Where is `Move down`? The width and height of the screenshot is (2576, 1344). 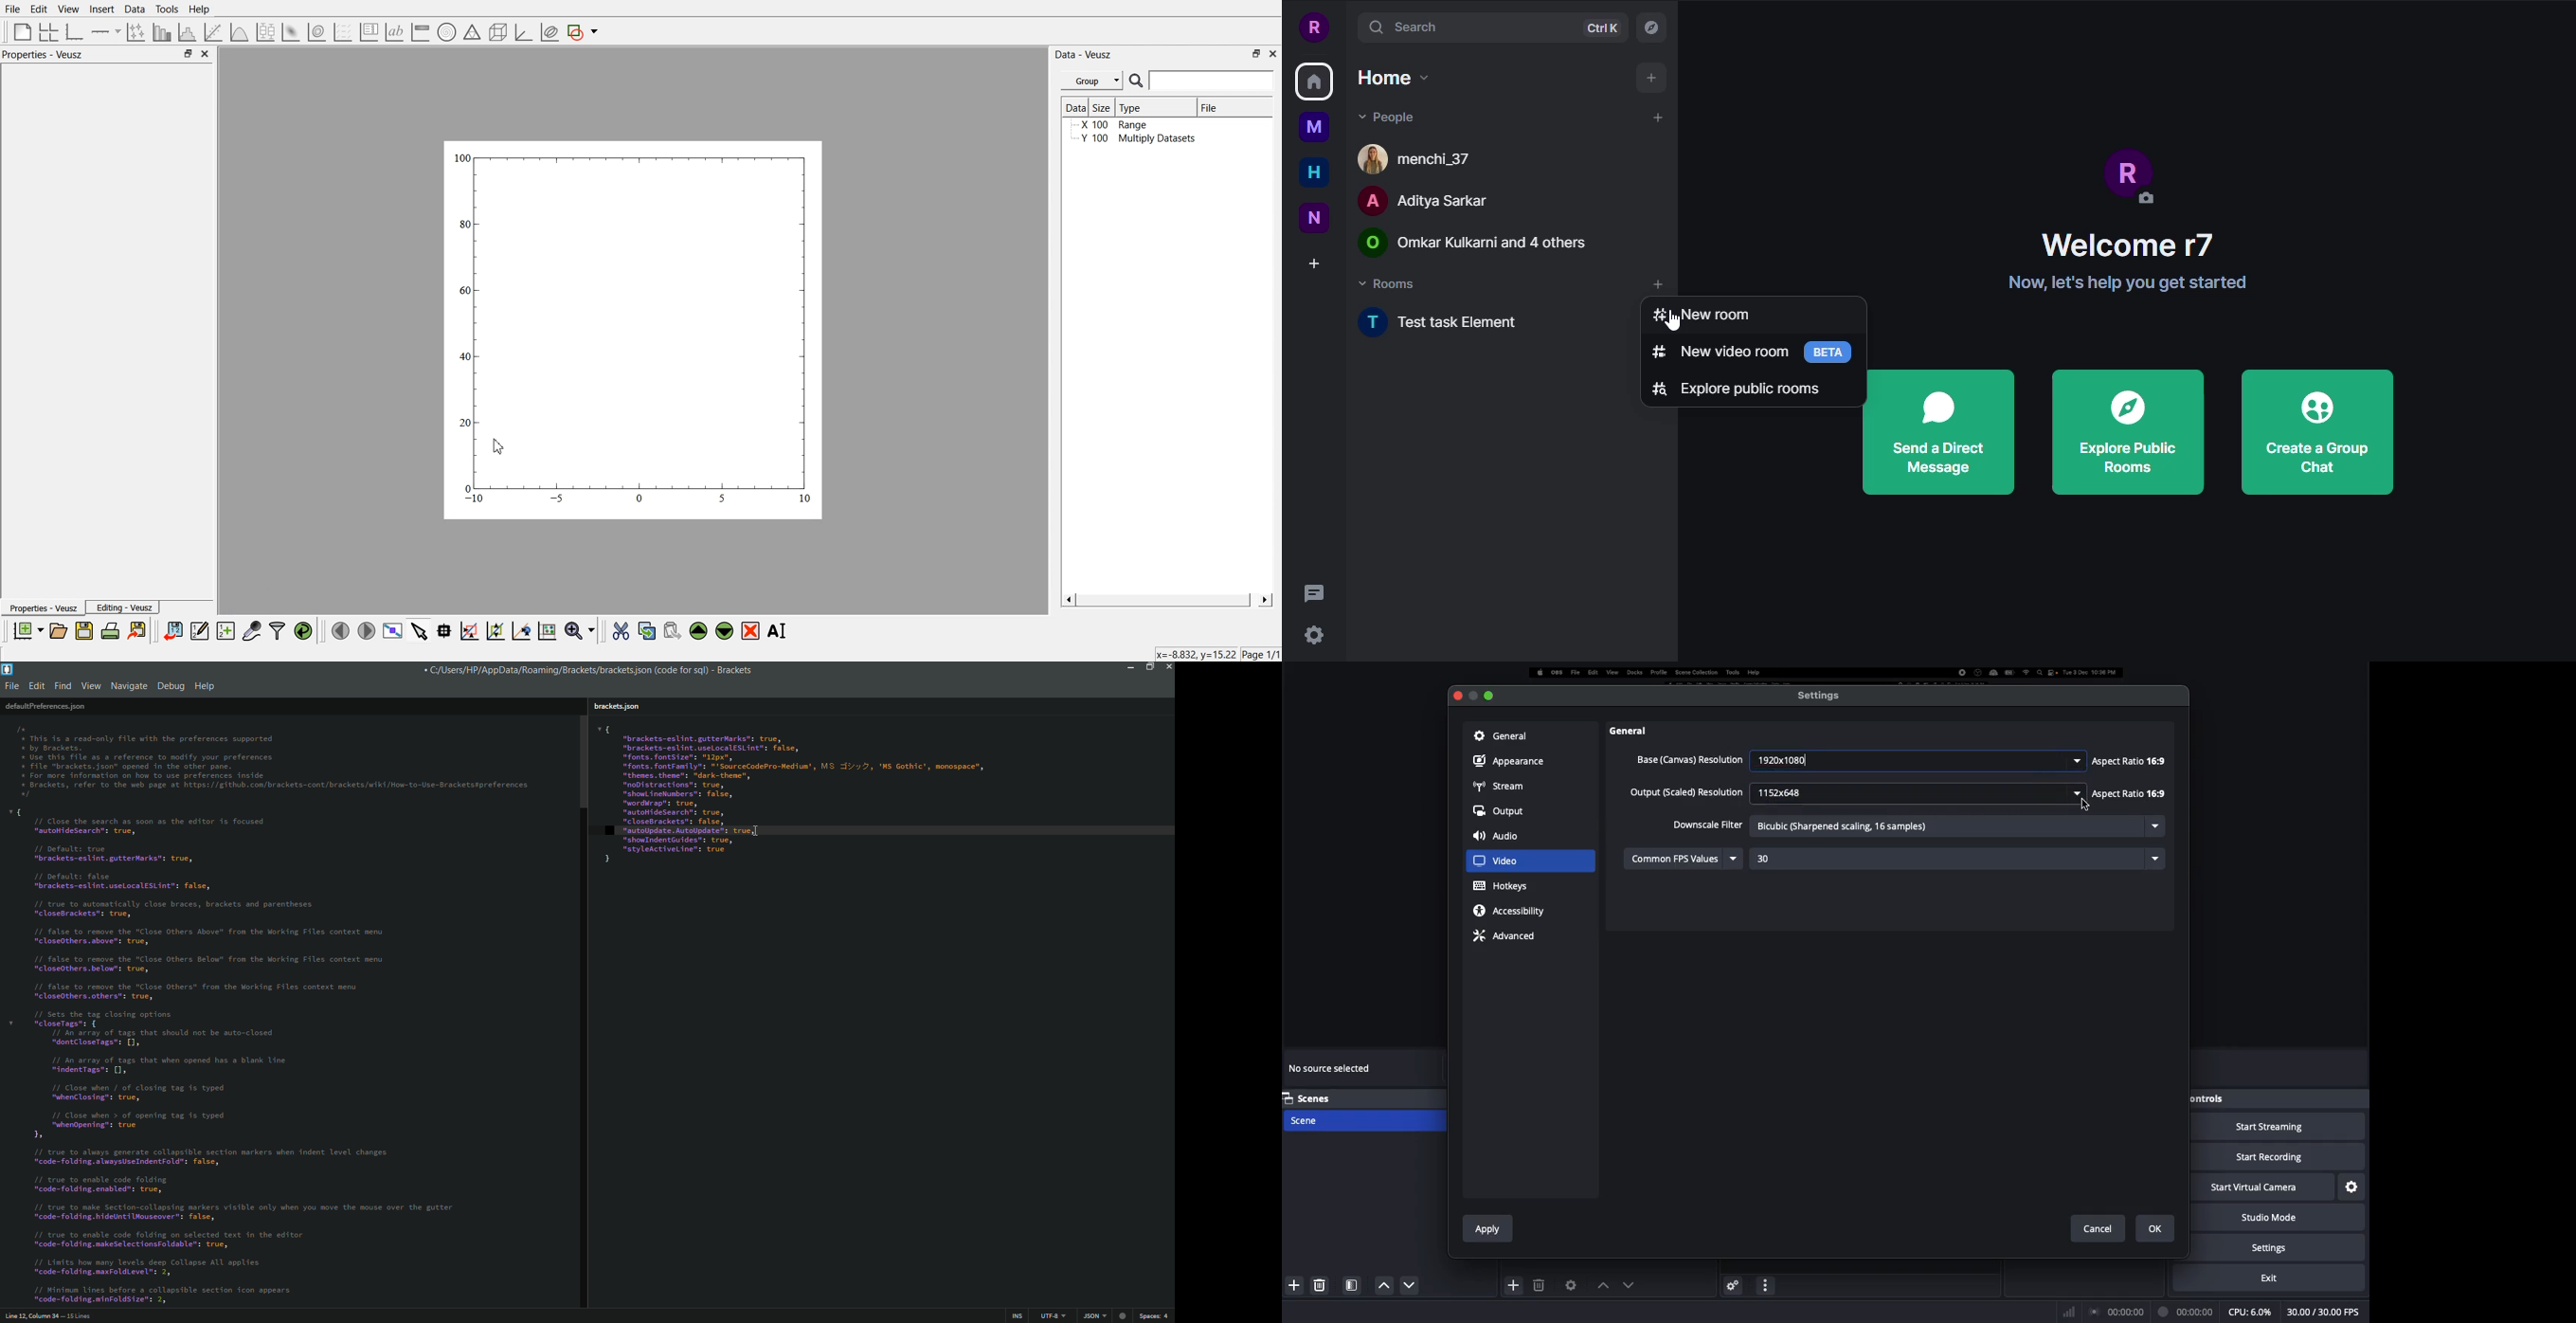 Move down is located at coordinates (1627, 1284).